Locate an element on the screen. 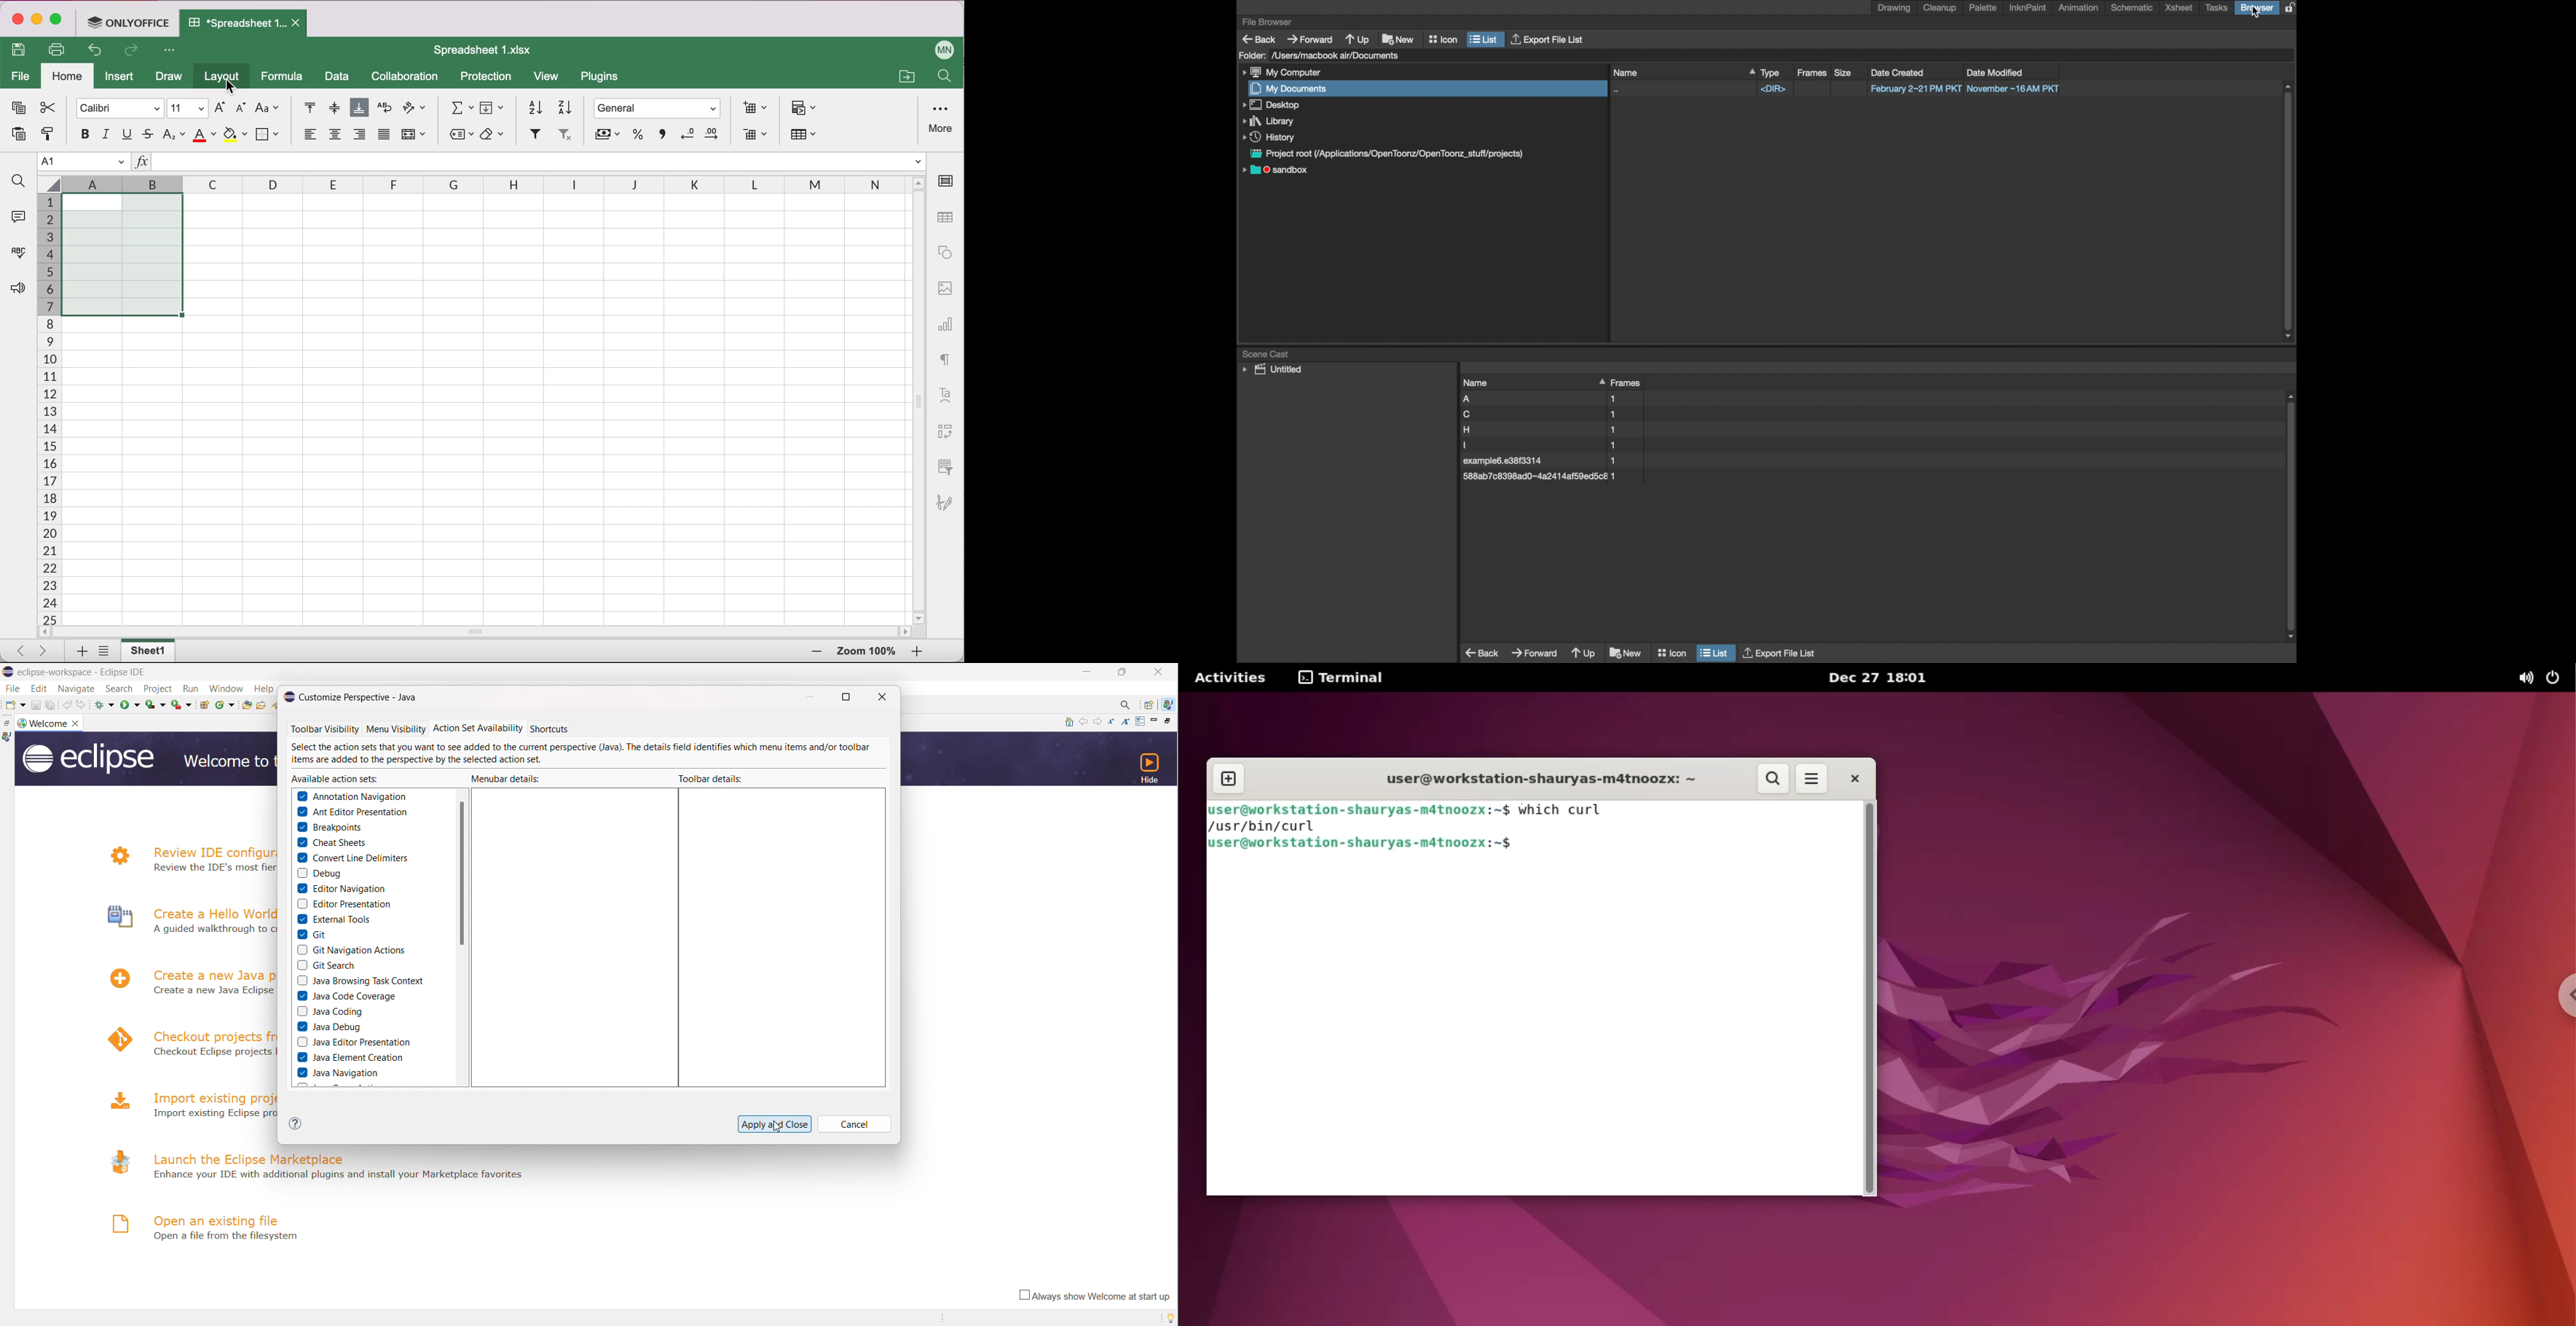 The height and width of the screenshot is (1344, 2576). print is located at coordinates (60, 49).